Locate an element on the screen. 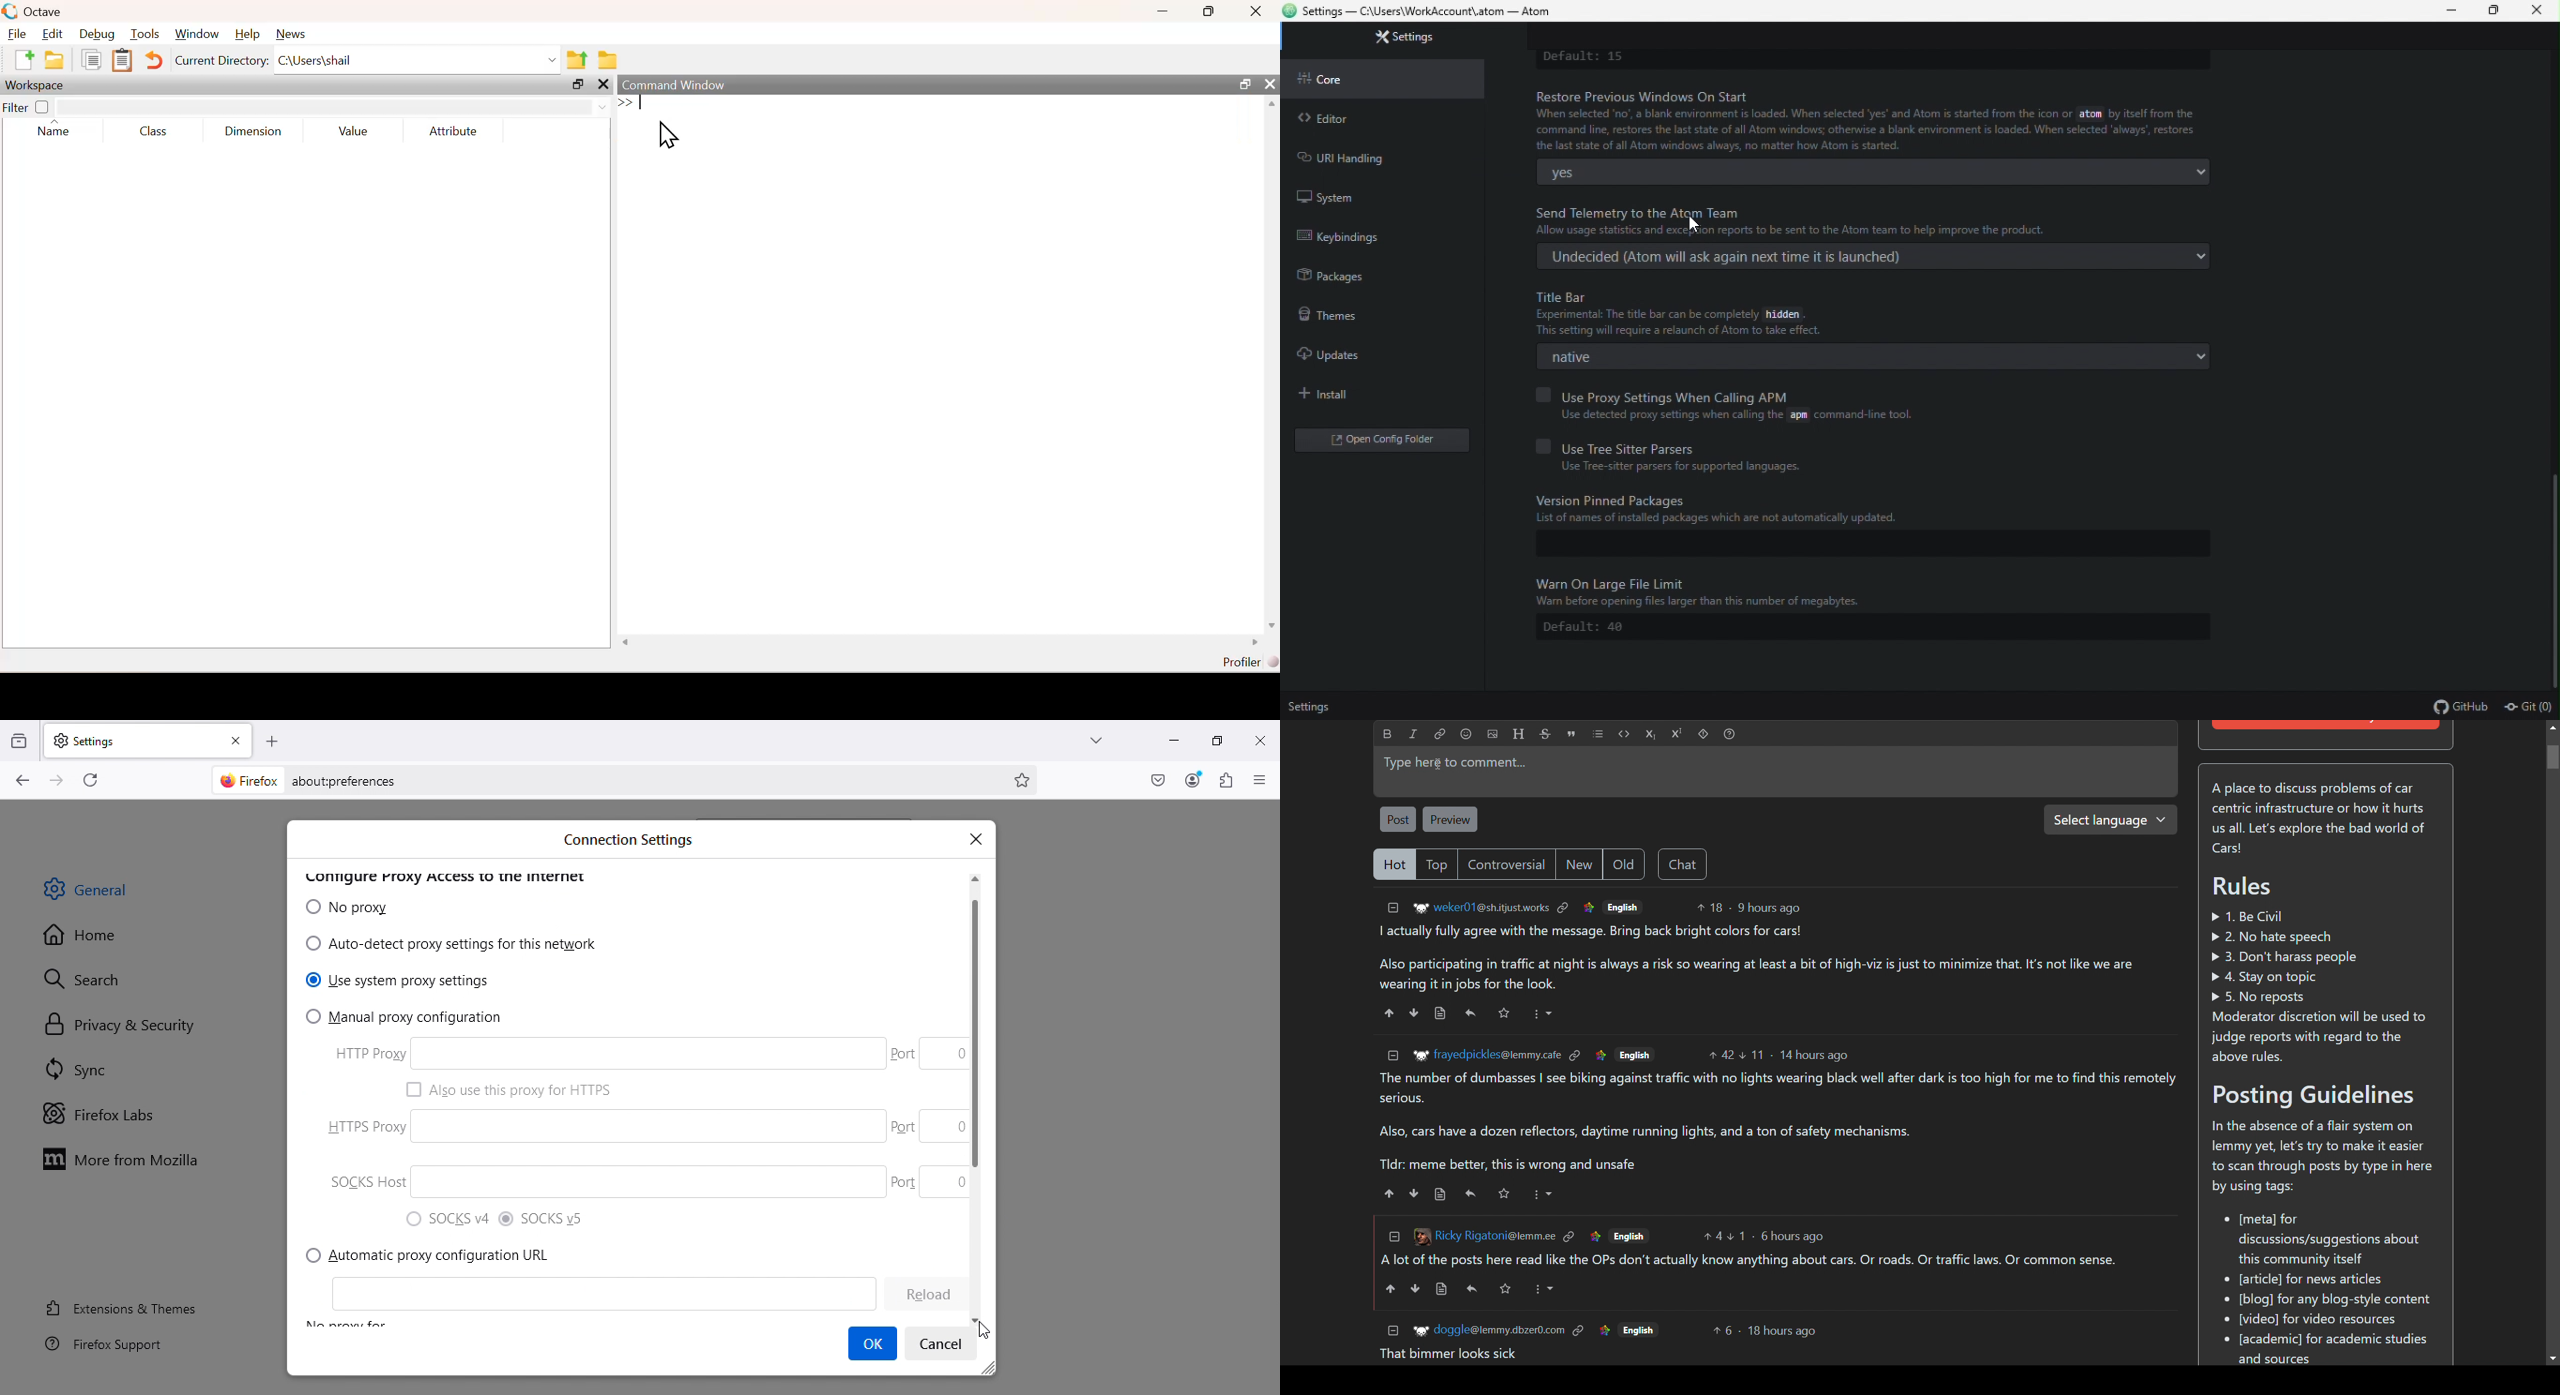  A place to discuss problems of car
centric infrastructure or how it hurts
us all. Let's explore the bad world of
Cars!

Rules

» 1. Be Civil

» 2. No hate speech

» 3. Don't harass people

> 4. Stay on topic

» 5. No reposts

Moderator discretion will be used to
judge reports with regard to the
above rules.

Posting Guidelines
In the absence of a flair system on
lemmy yet, let's try to make it easier
to scan through posts by type in here
by using tags:

* [meta] for
discussions/suggestions about
this community itself

eo [article] for news articles

[blog] for any blog-style content

* [video] for video resources

* [academic] for academic studies
and sources is located at coordinates (2325, 1069).